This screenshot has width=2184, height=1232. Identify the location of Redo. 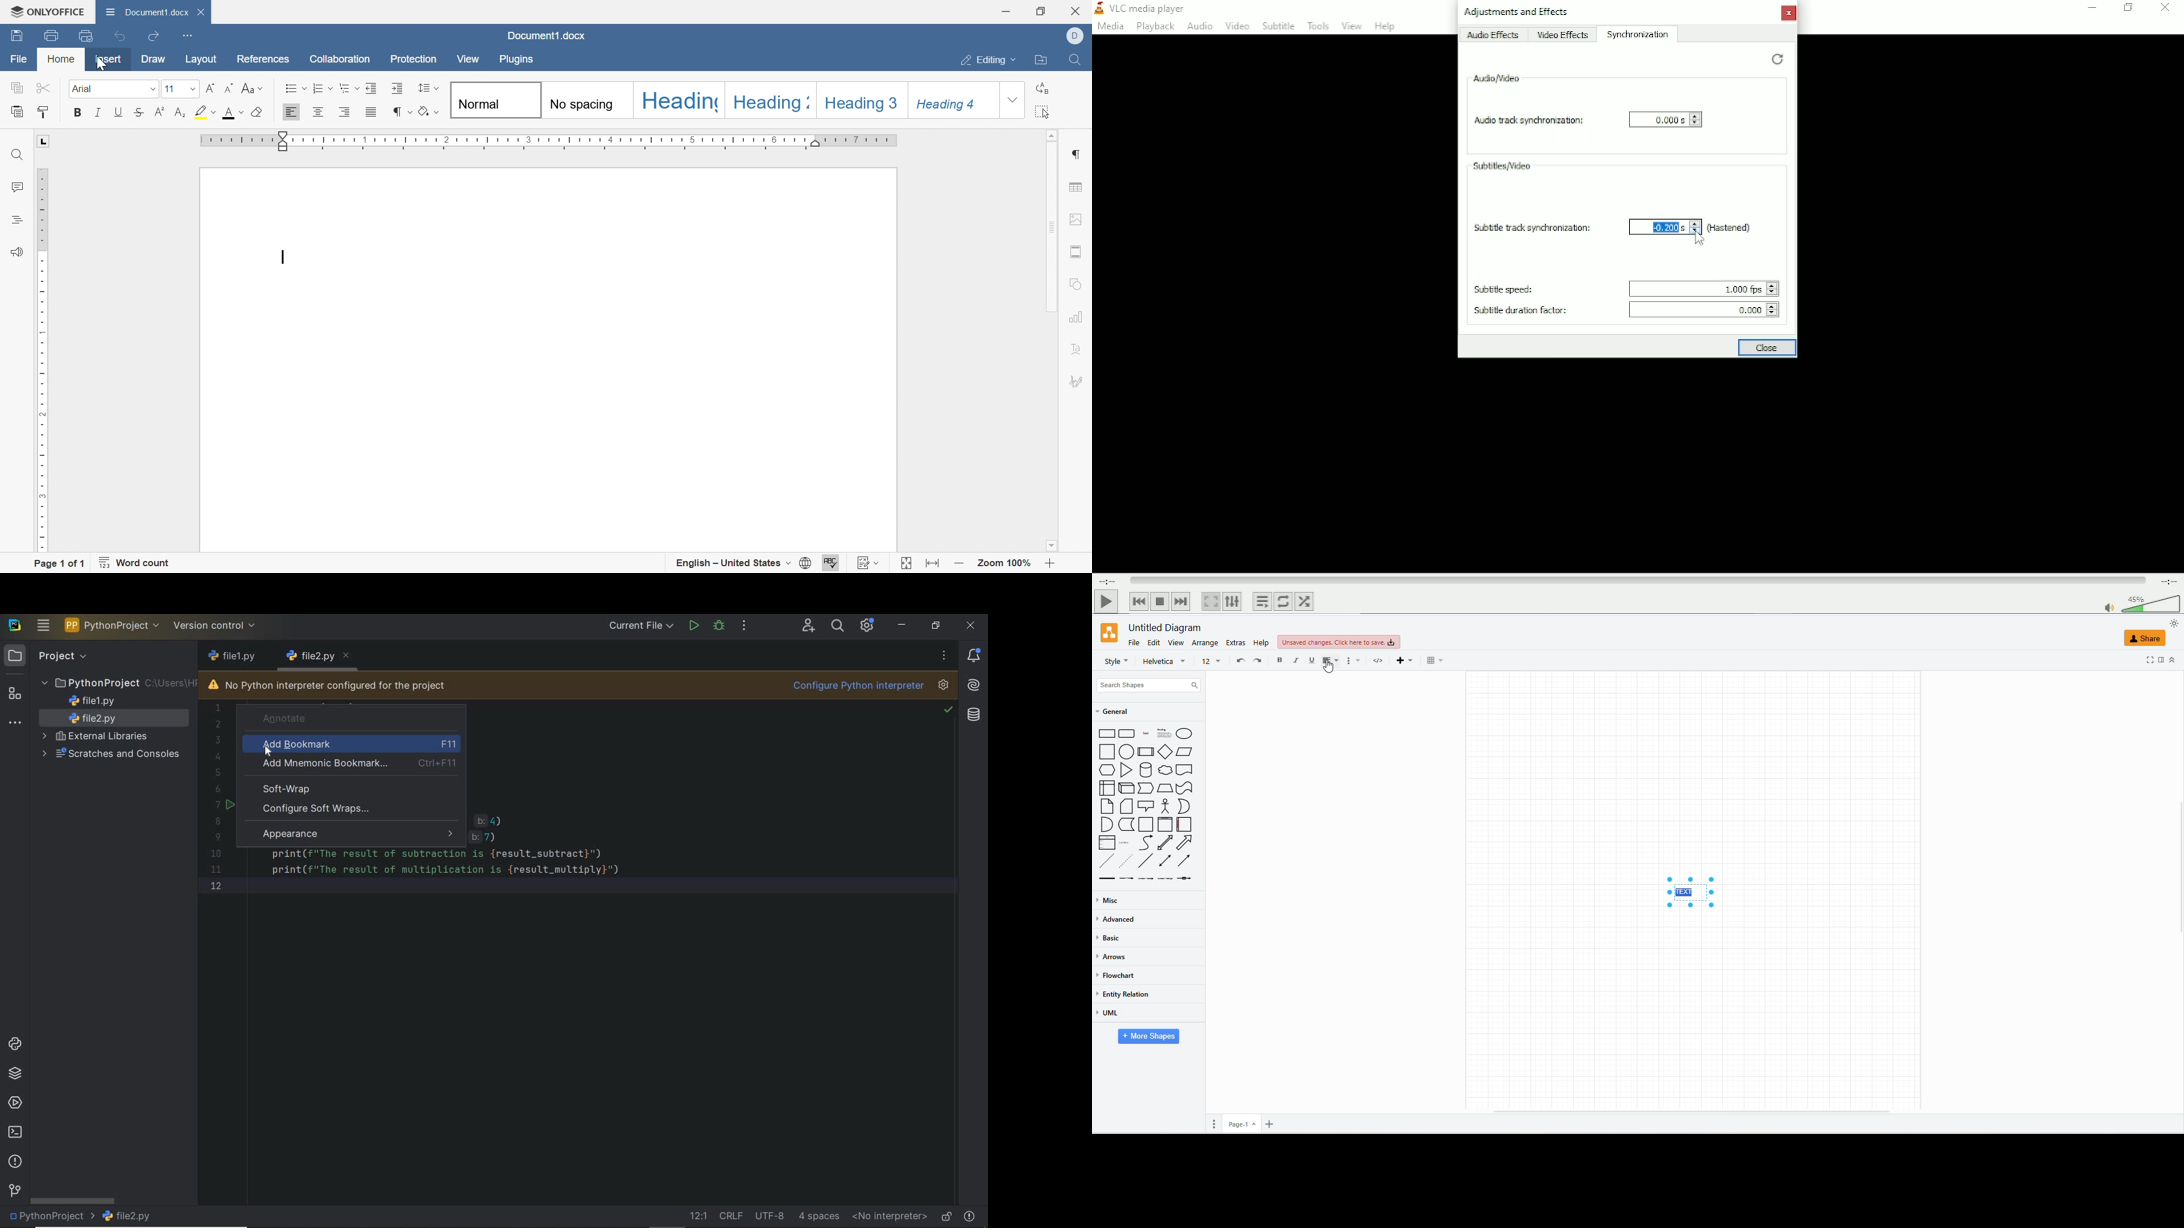
(154, 38).